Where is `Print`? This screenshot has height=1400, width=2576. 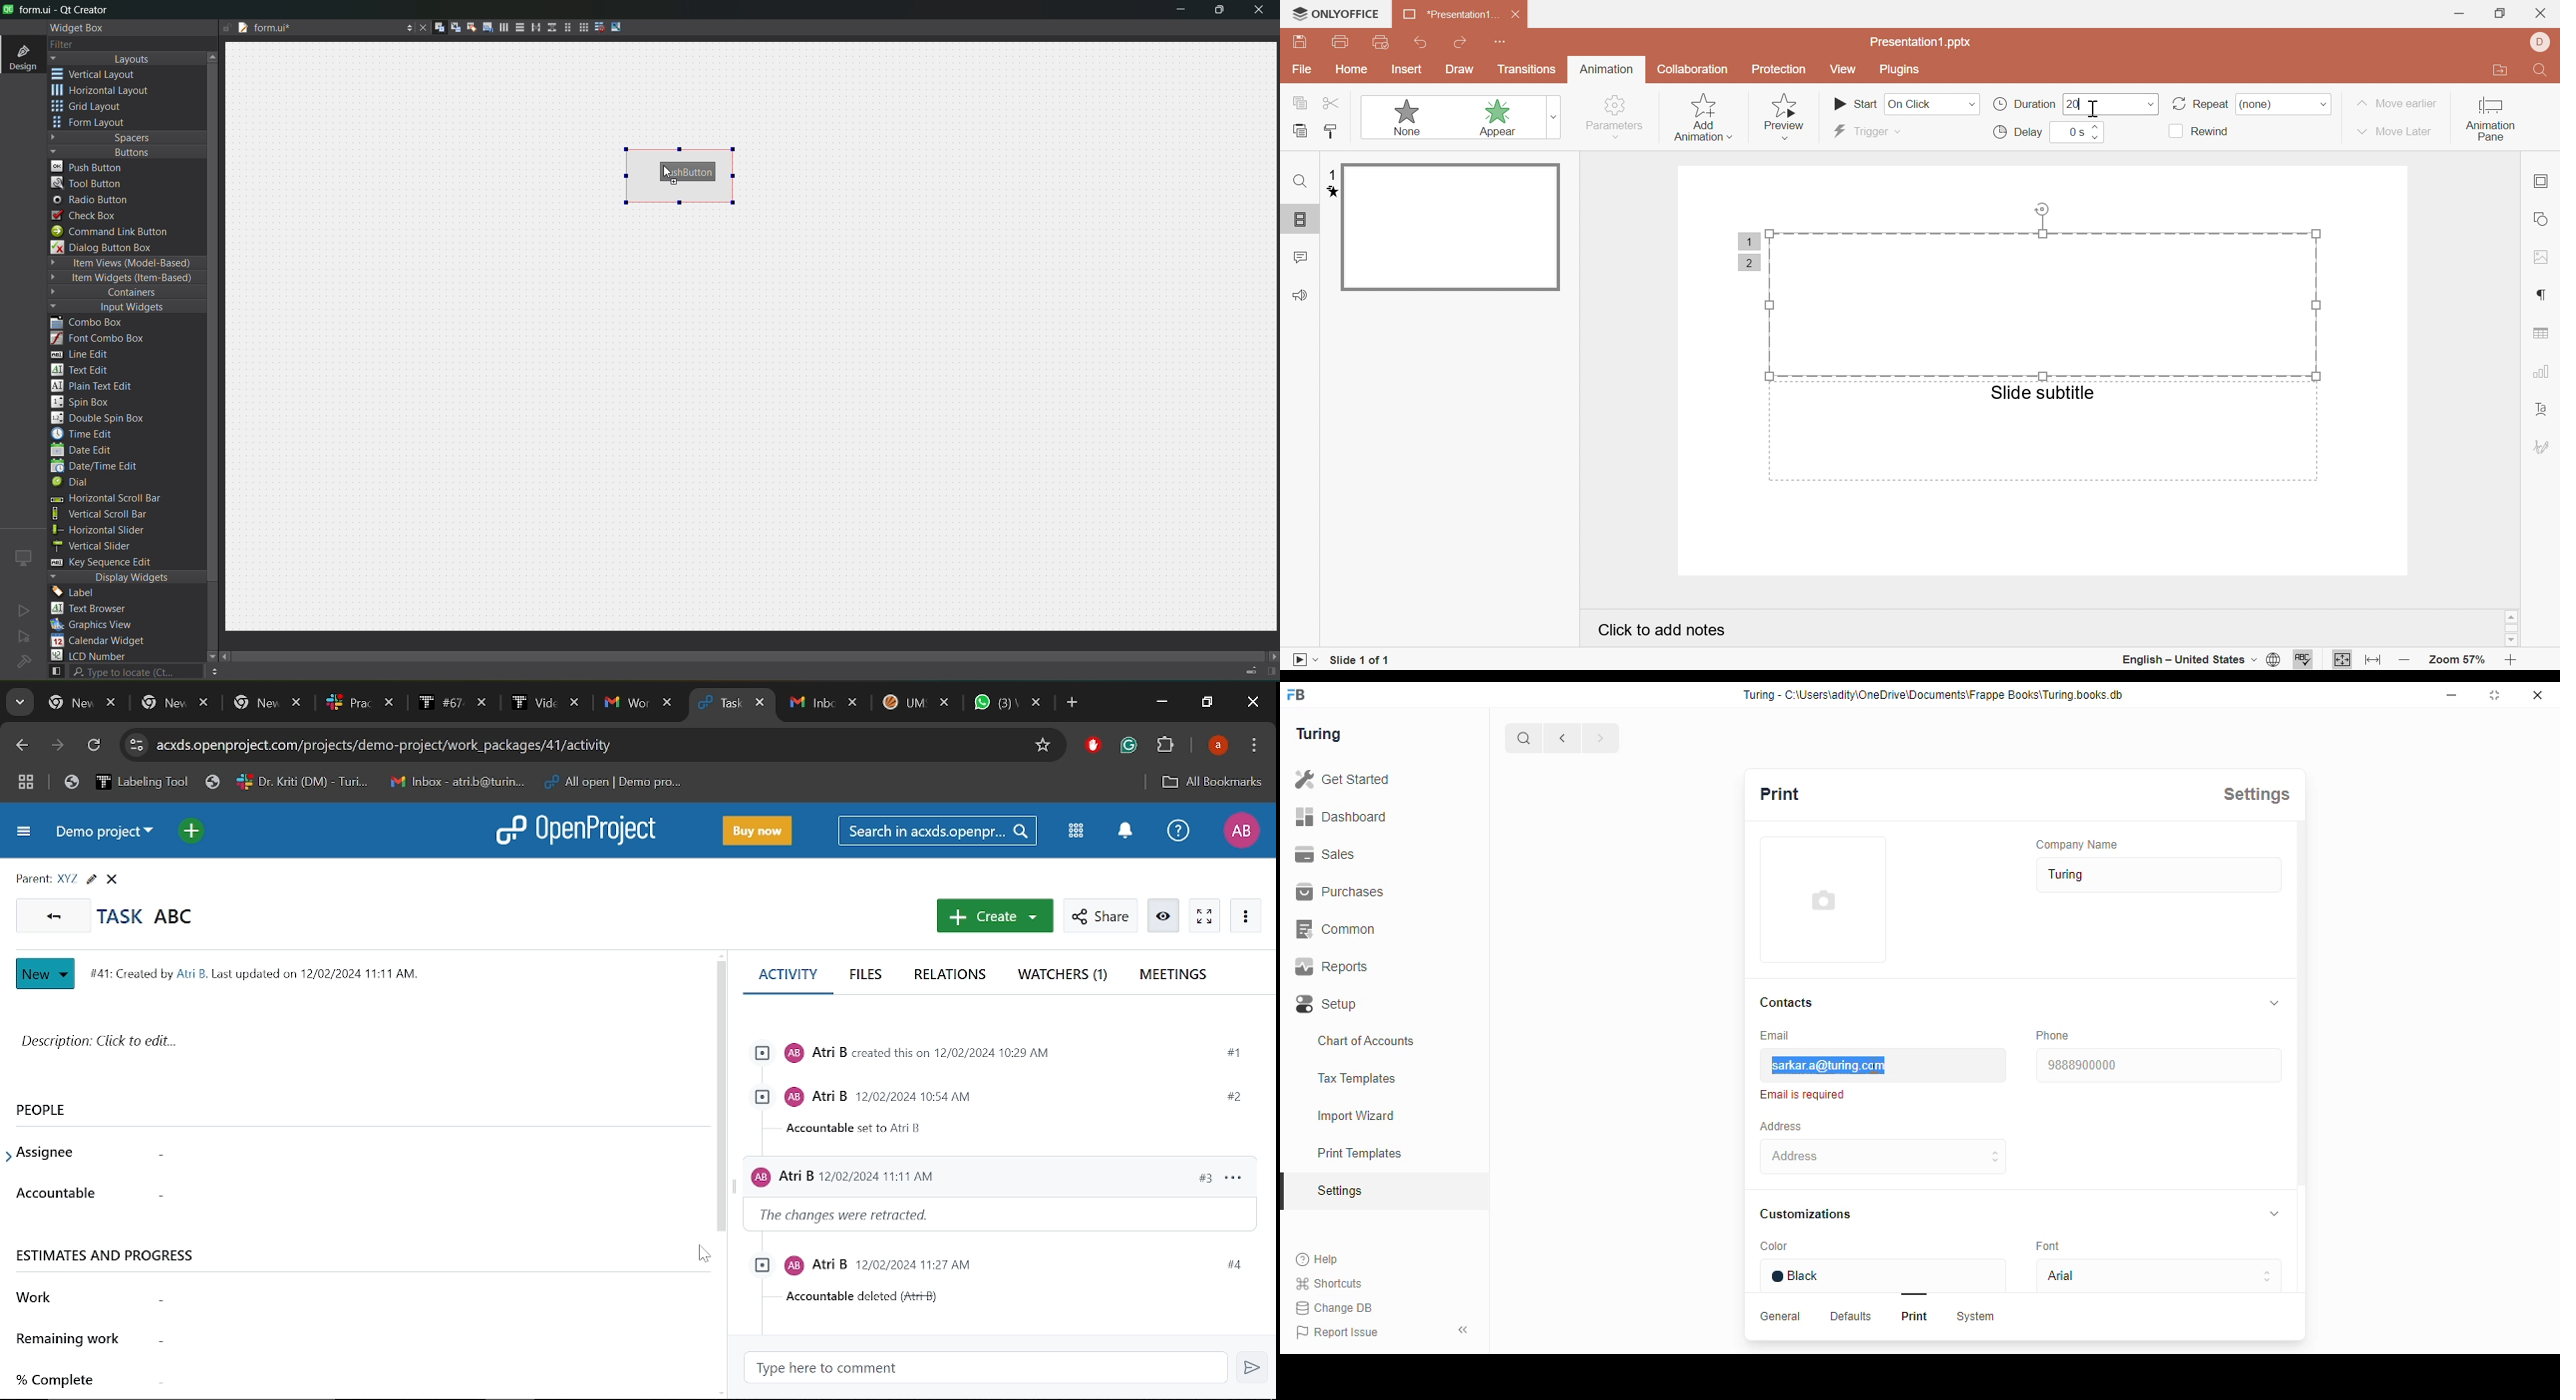 Print is located at coordinates (1911, 1319).